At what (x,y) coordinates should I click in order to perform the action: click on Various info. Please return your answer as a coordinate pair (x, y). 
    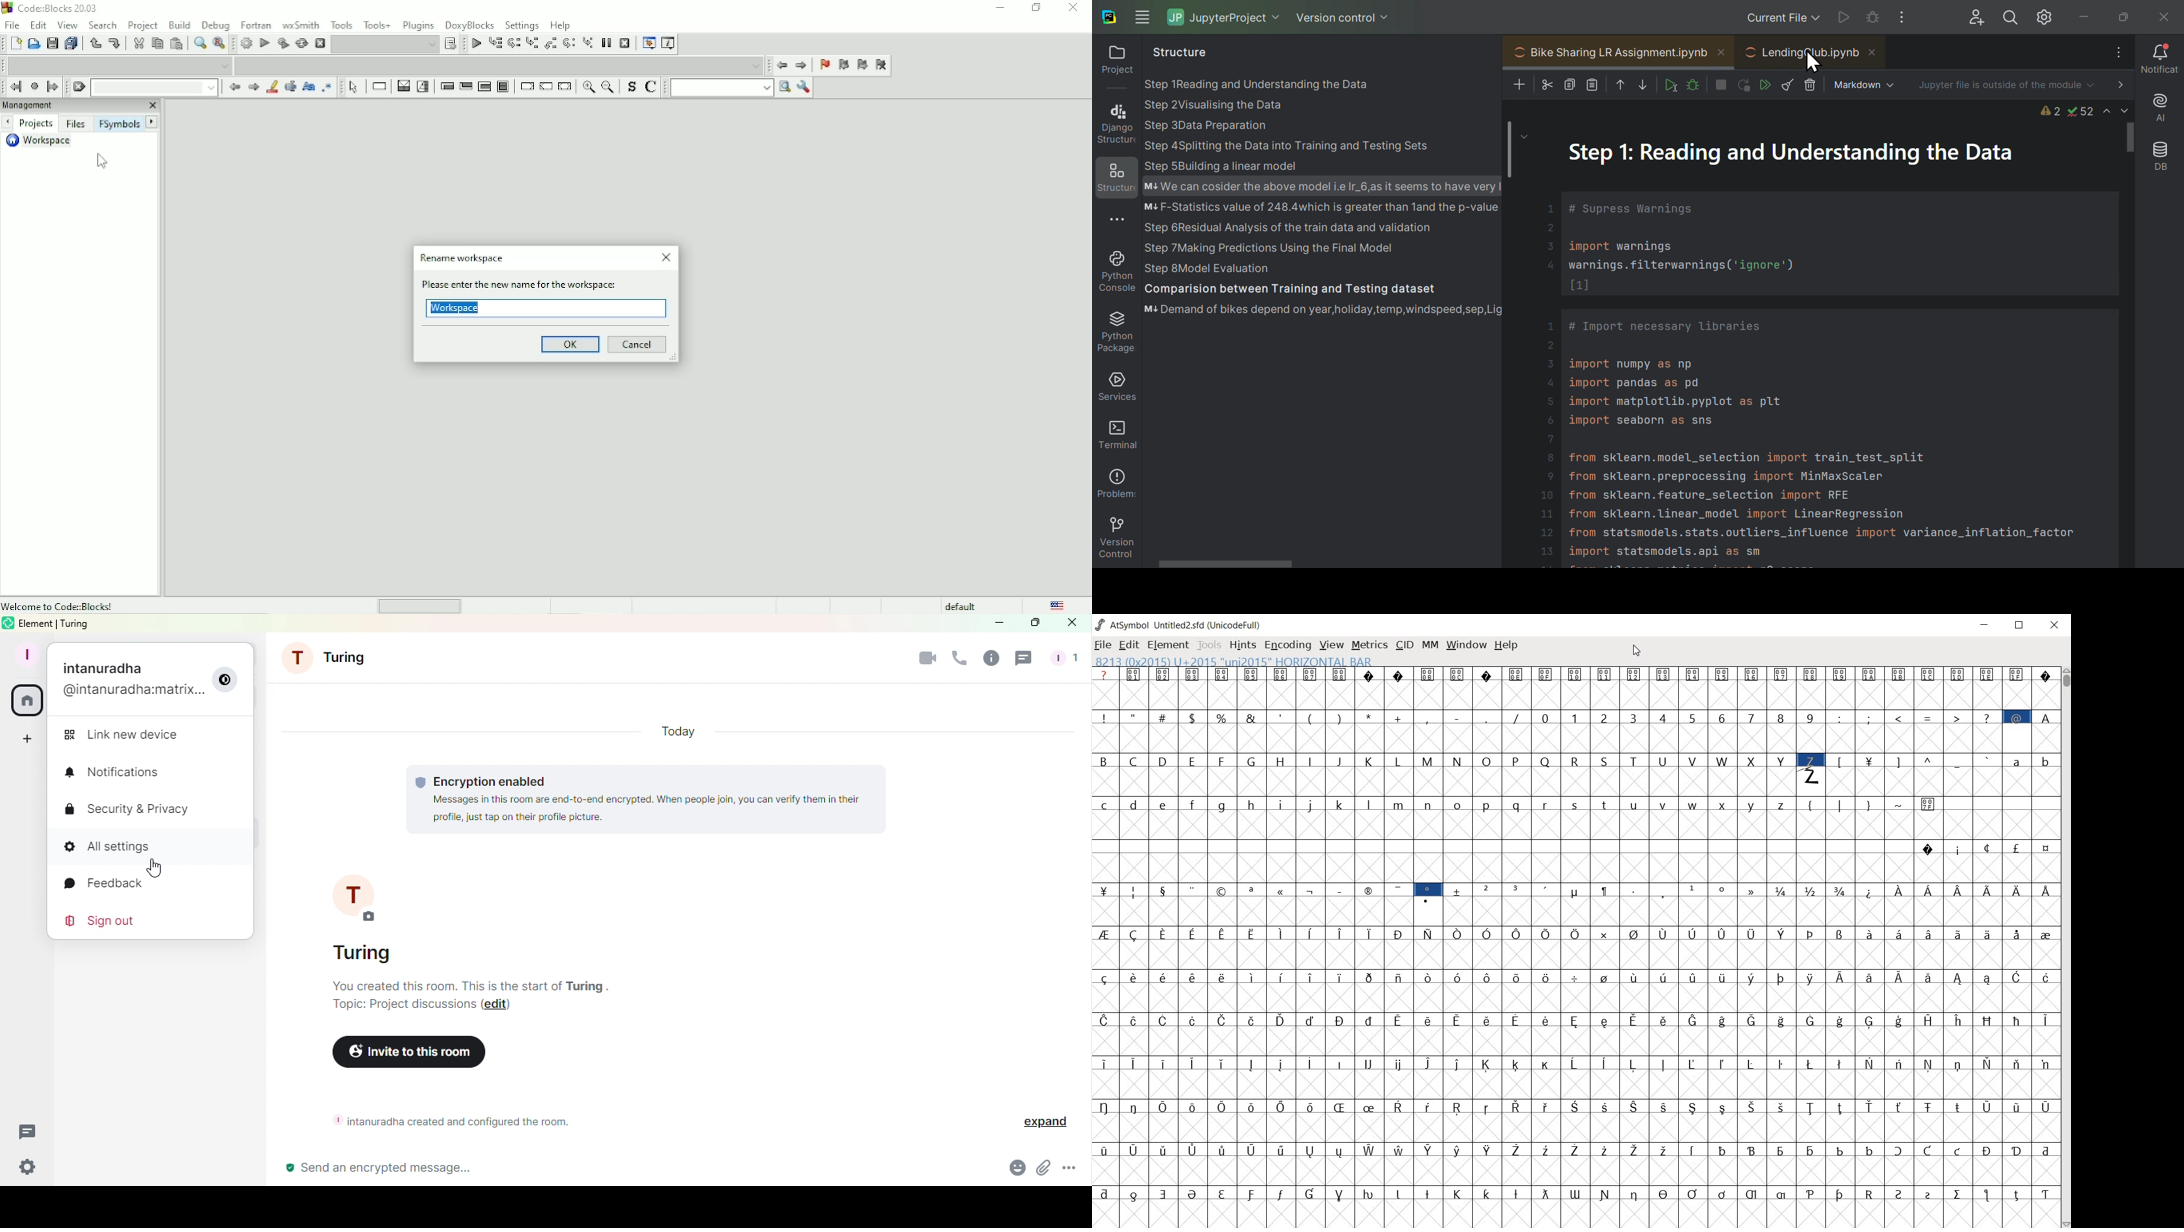
    Looking at the image, I should click on (668, 44).